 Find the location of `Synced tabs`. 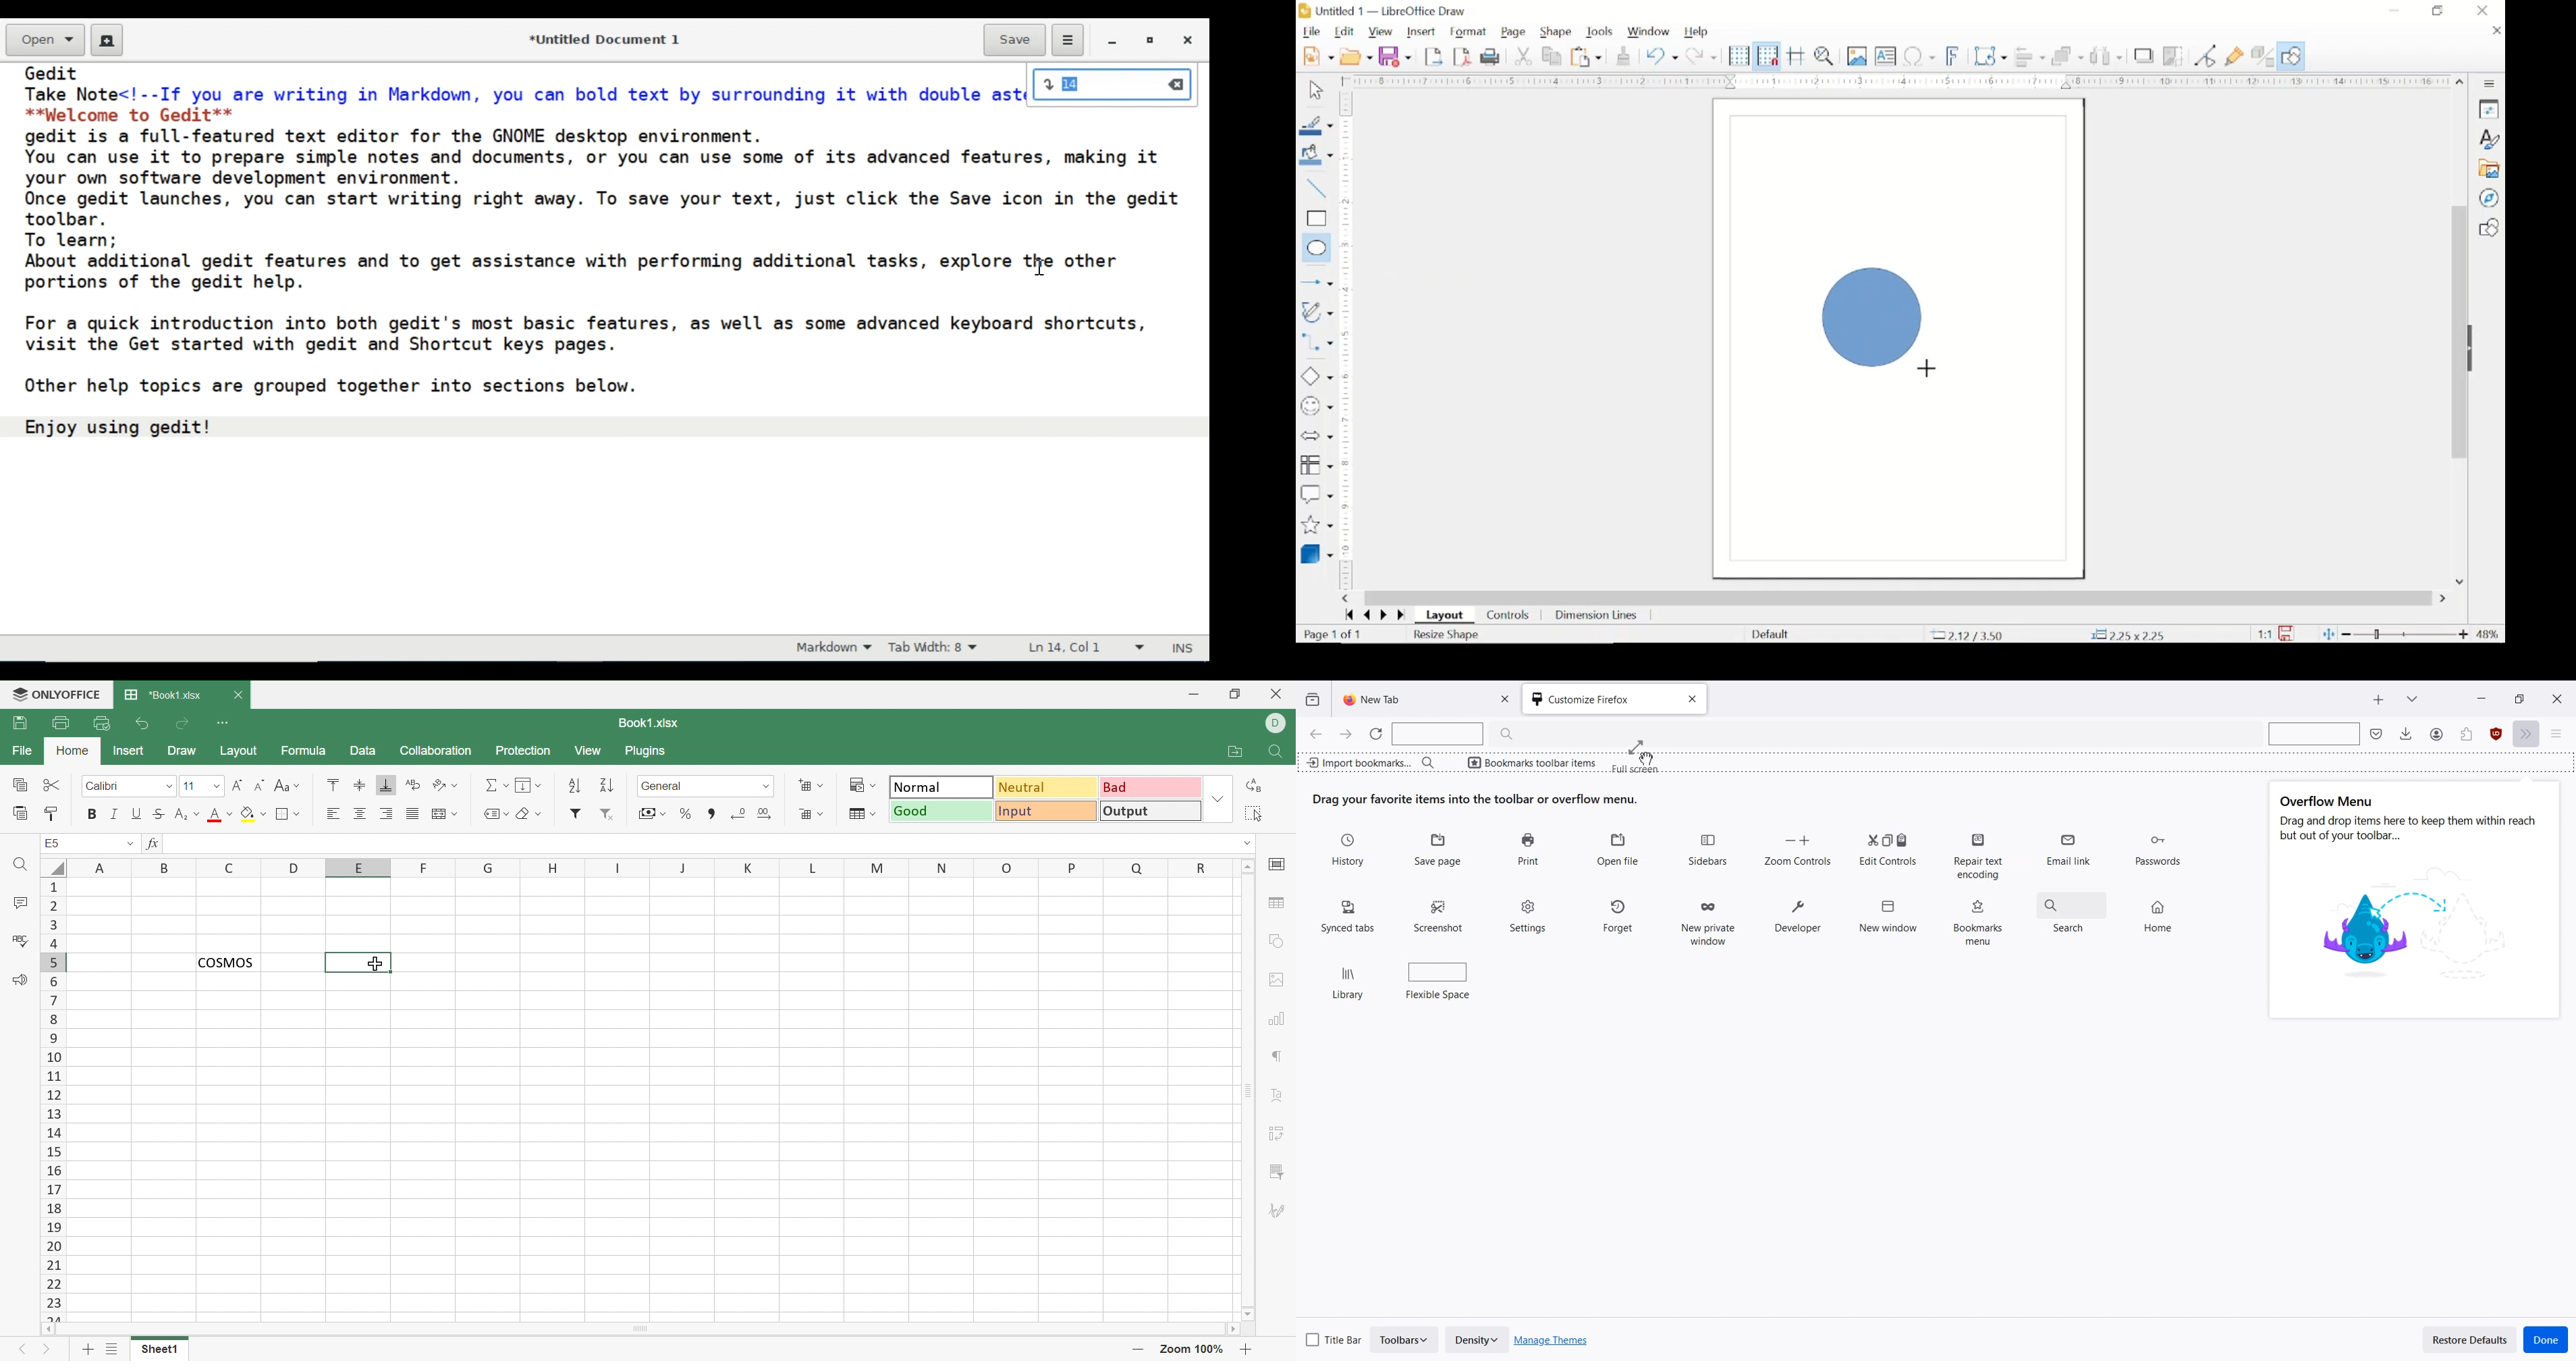

Synced tabs is located at coordinates (1348, 914).